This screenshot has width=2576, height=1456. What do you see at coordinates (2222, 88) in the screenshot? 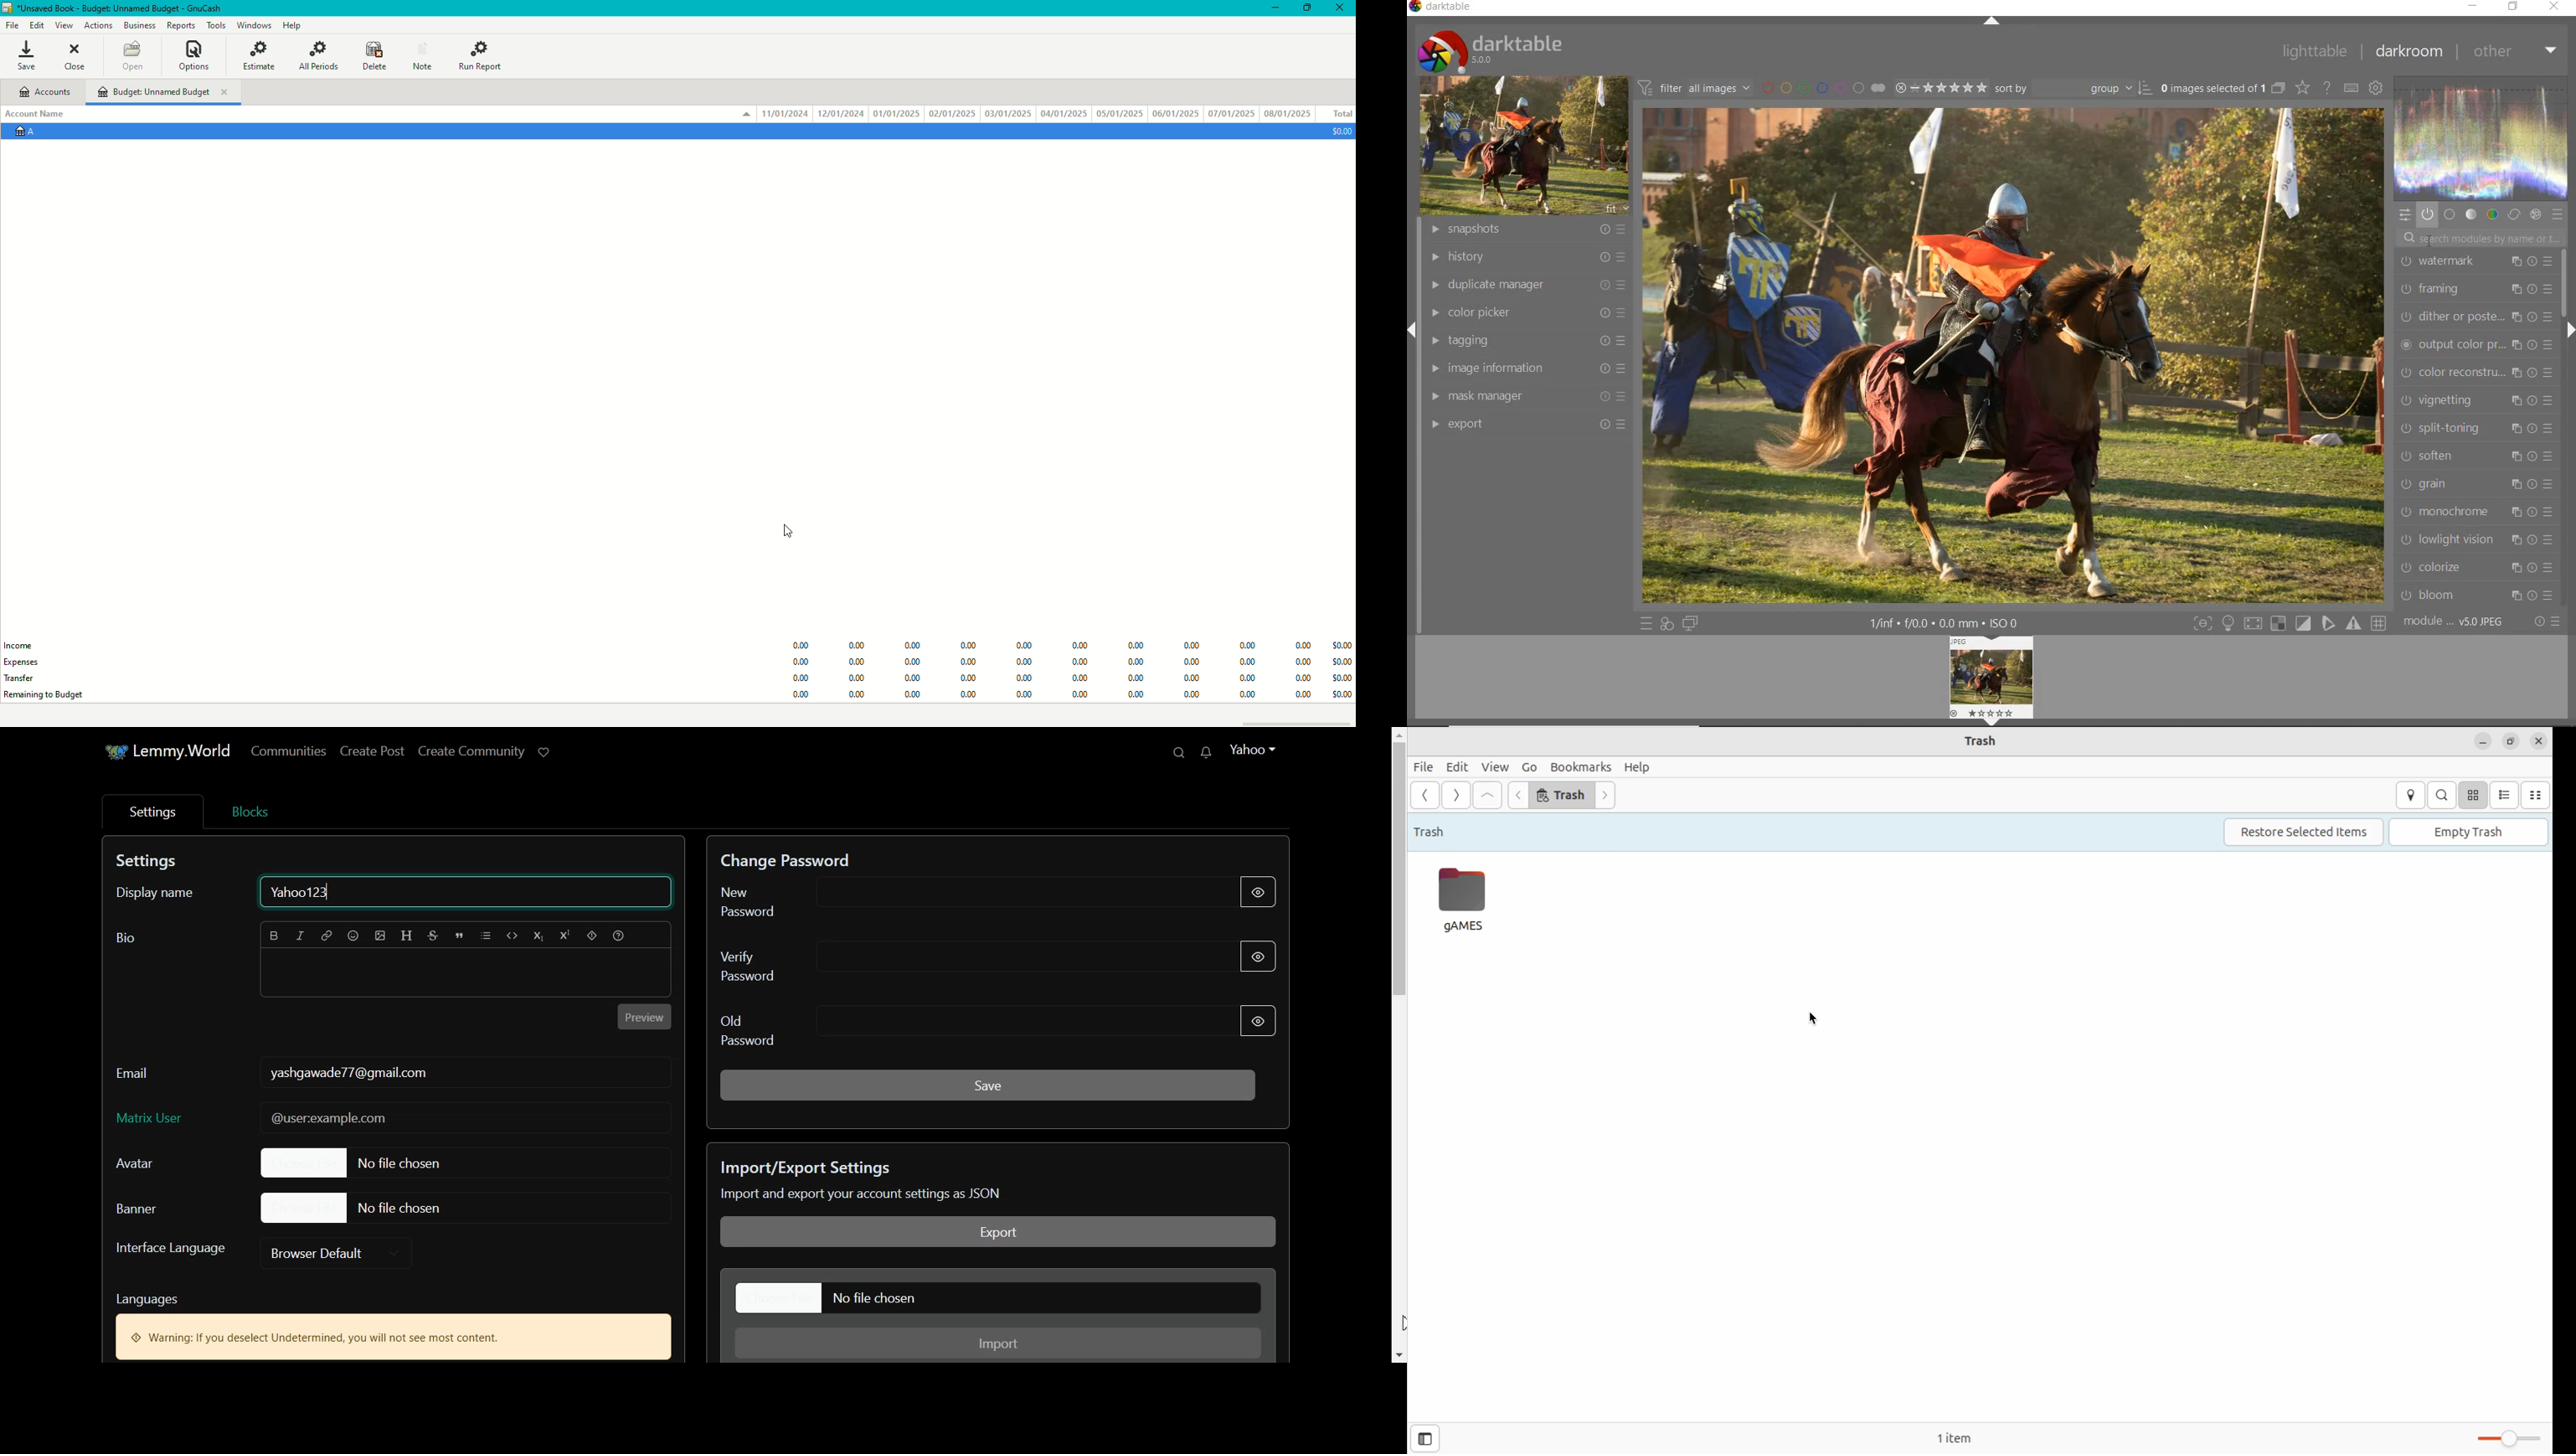
I see `0 images (#.... lected of 1)` at bounding box center [2222, 88].